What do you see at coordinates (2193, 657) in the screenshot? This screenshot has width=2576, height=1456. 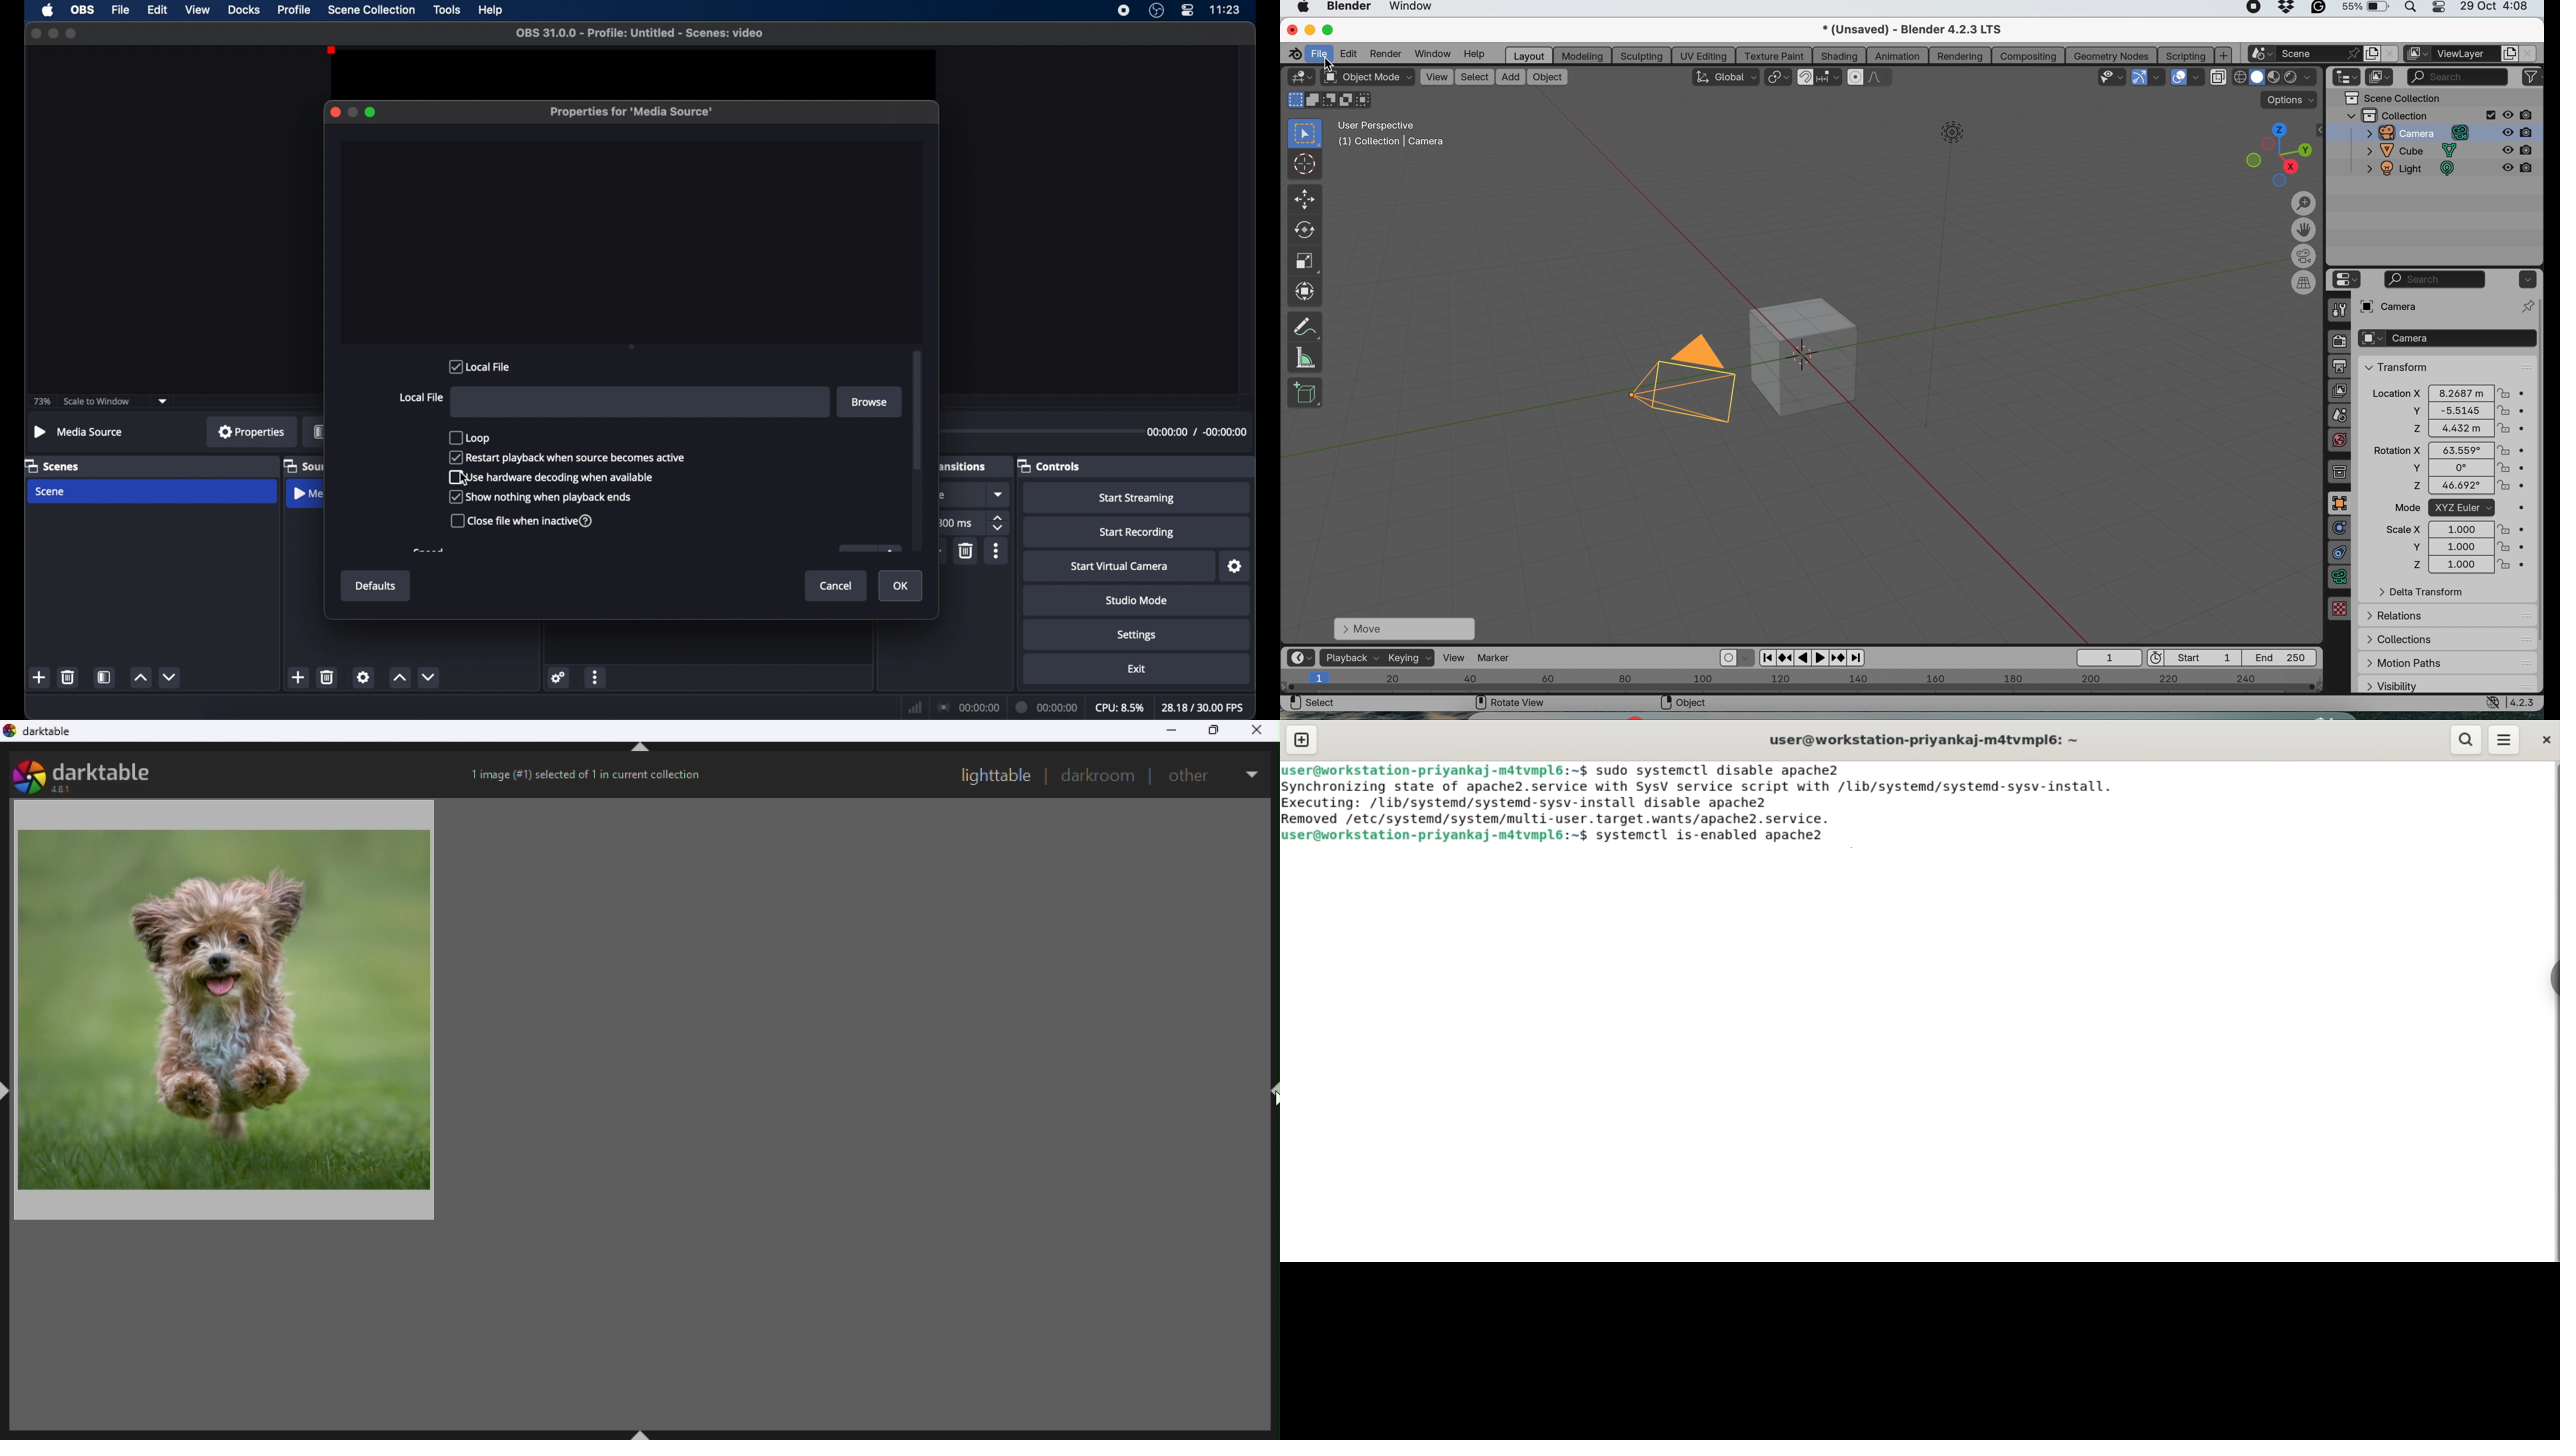 I see `start 1` at bounding box center [2193, 657].